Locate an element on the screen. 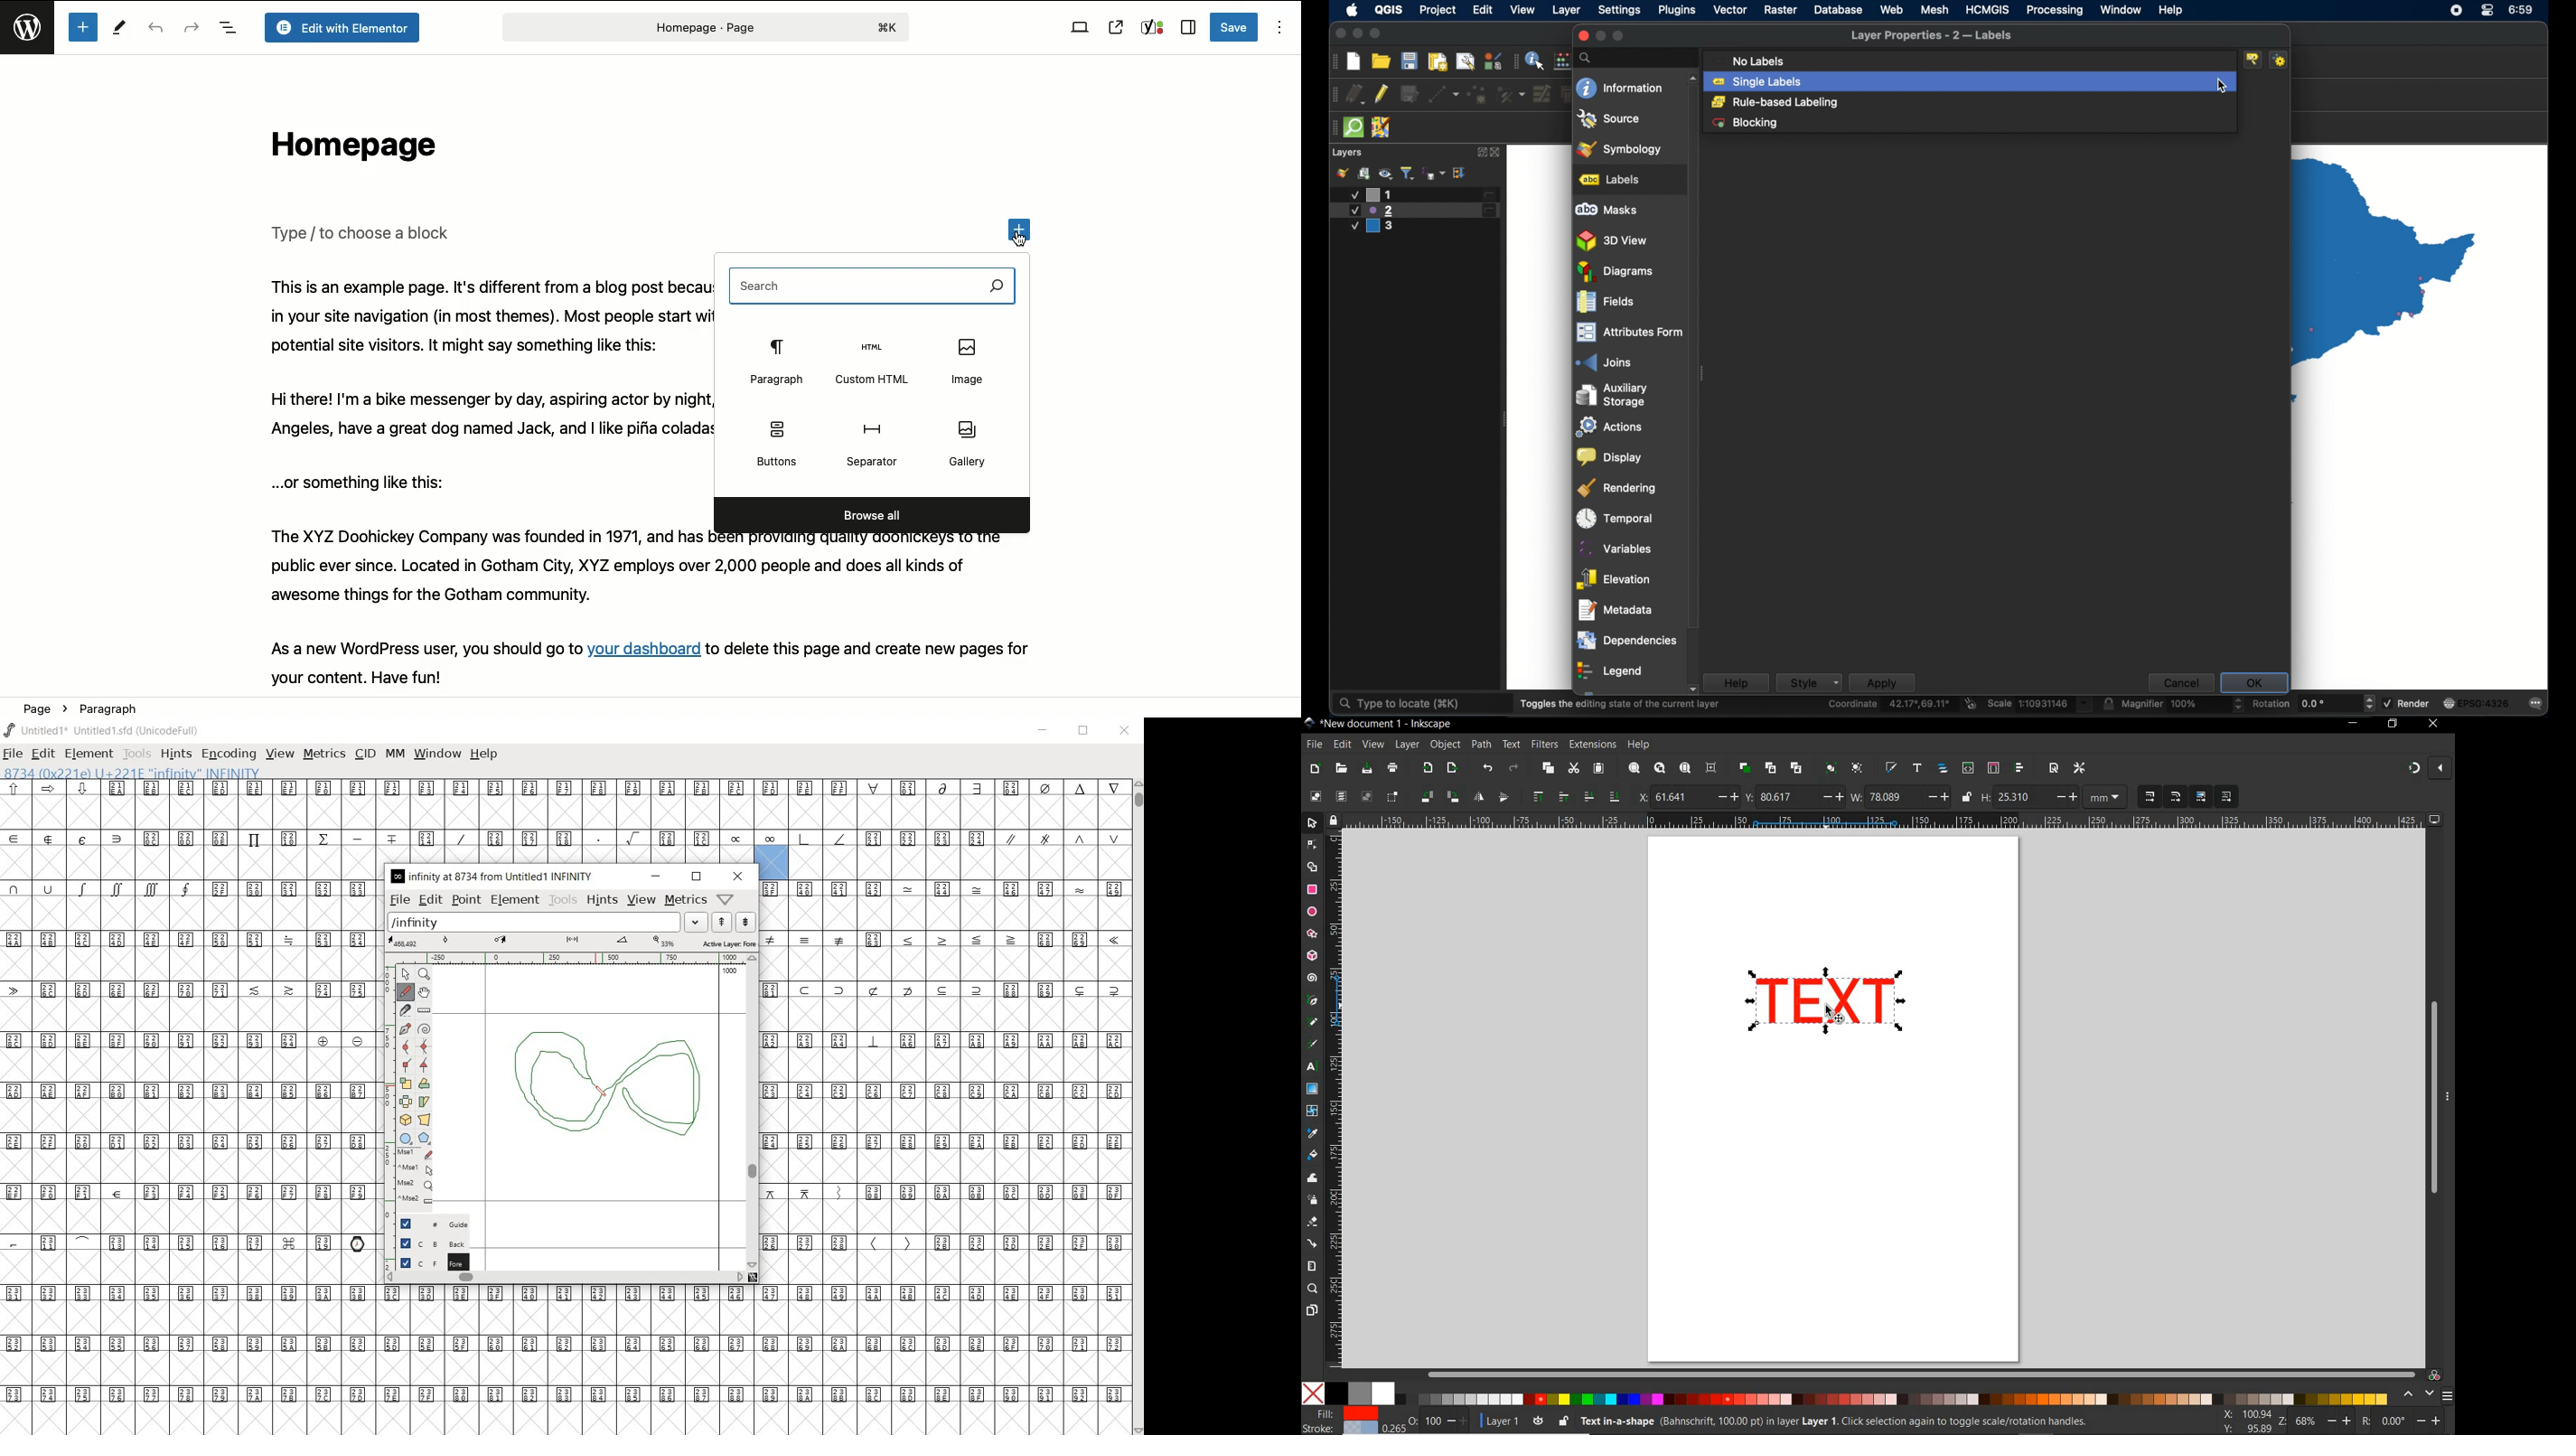 The height and width of the screenshot is (1456, 2576). edit is located at coordinates (430, 899).